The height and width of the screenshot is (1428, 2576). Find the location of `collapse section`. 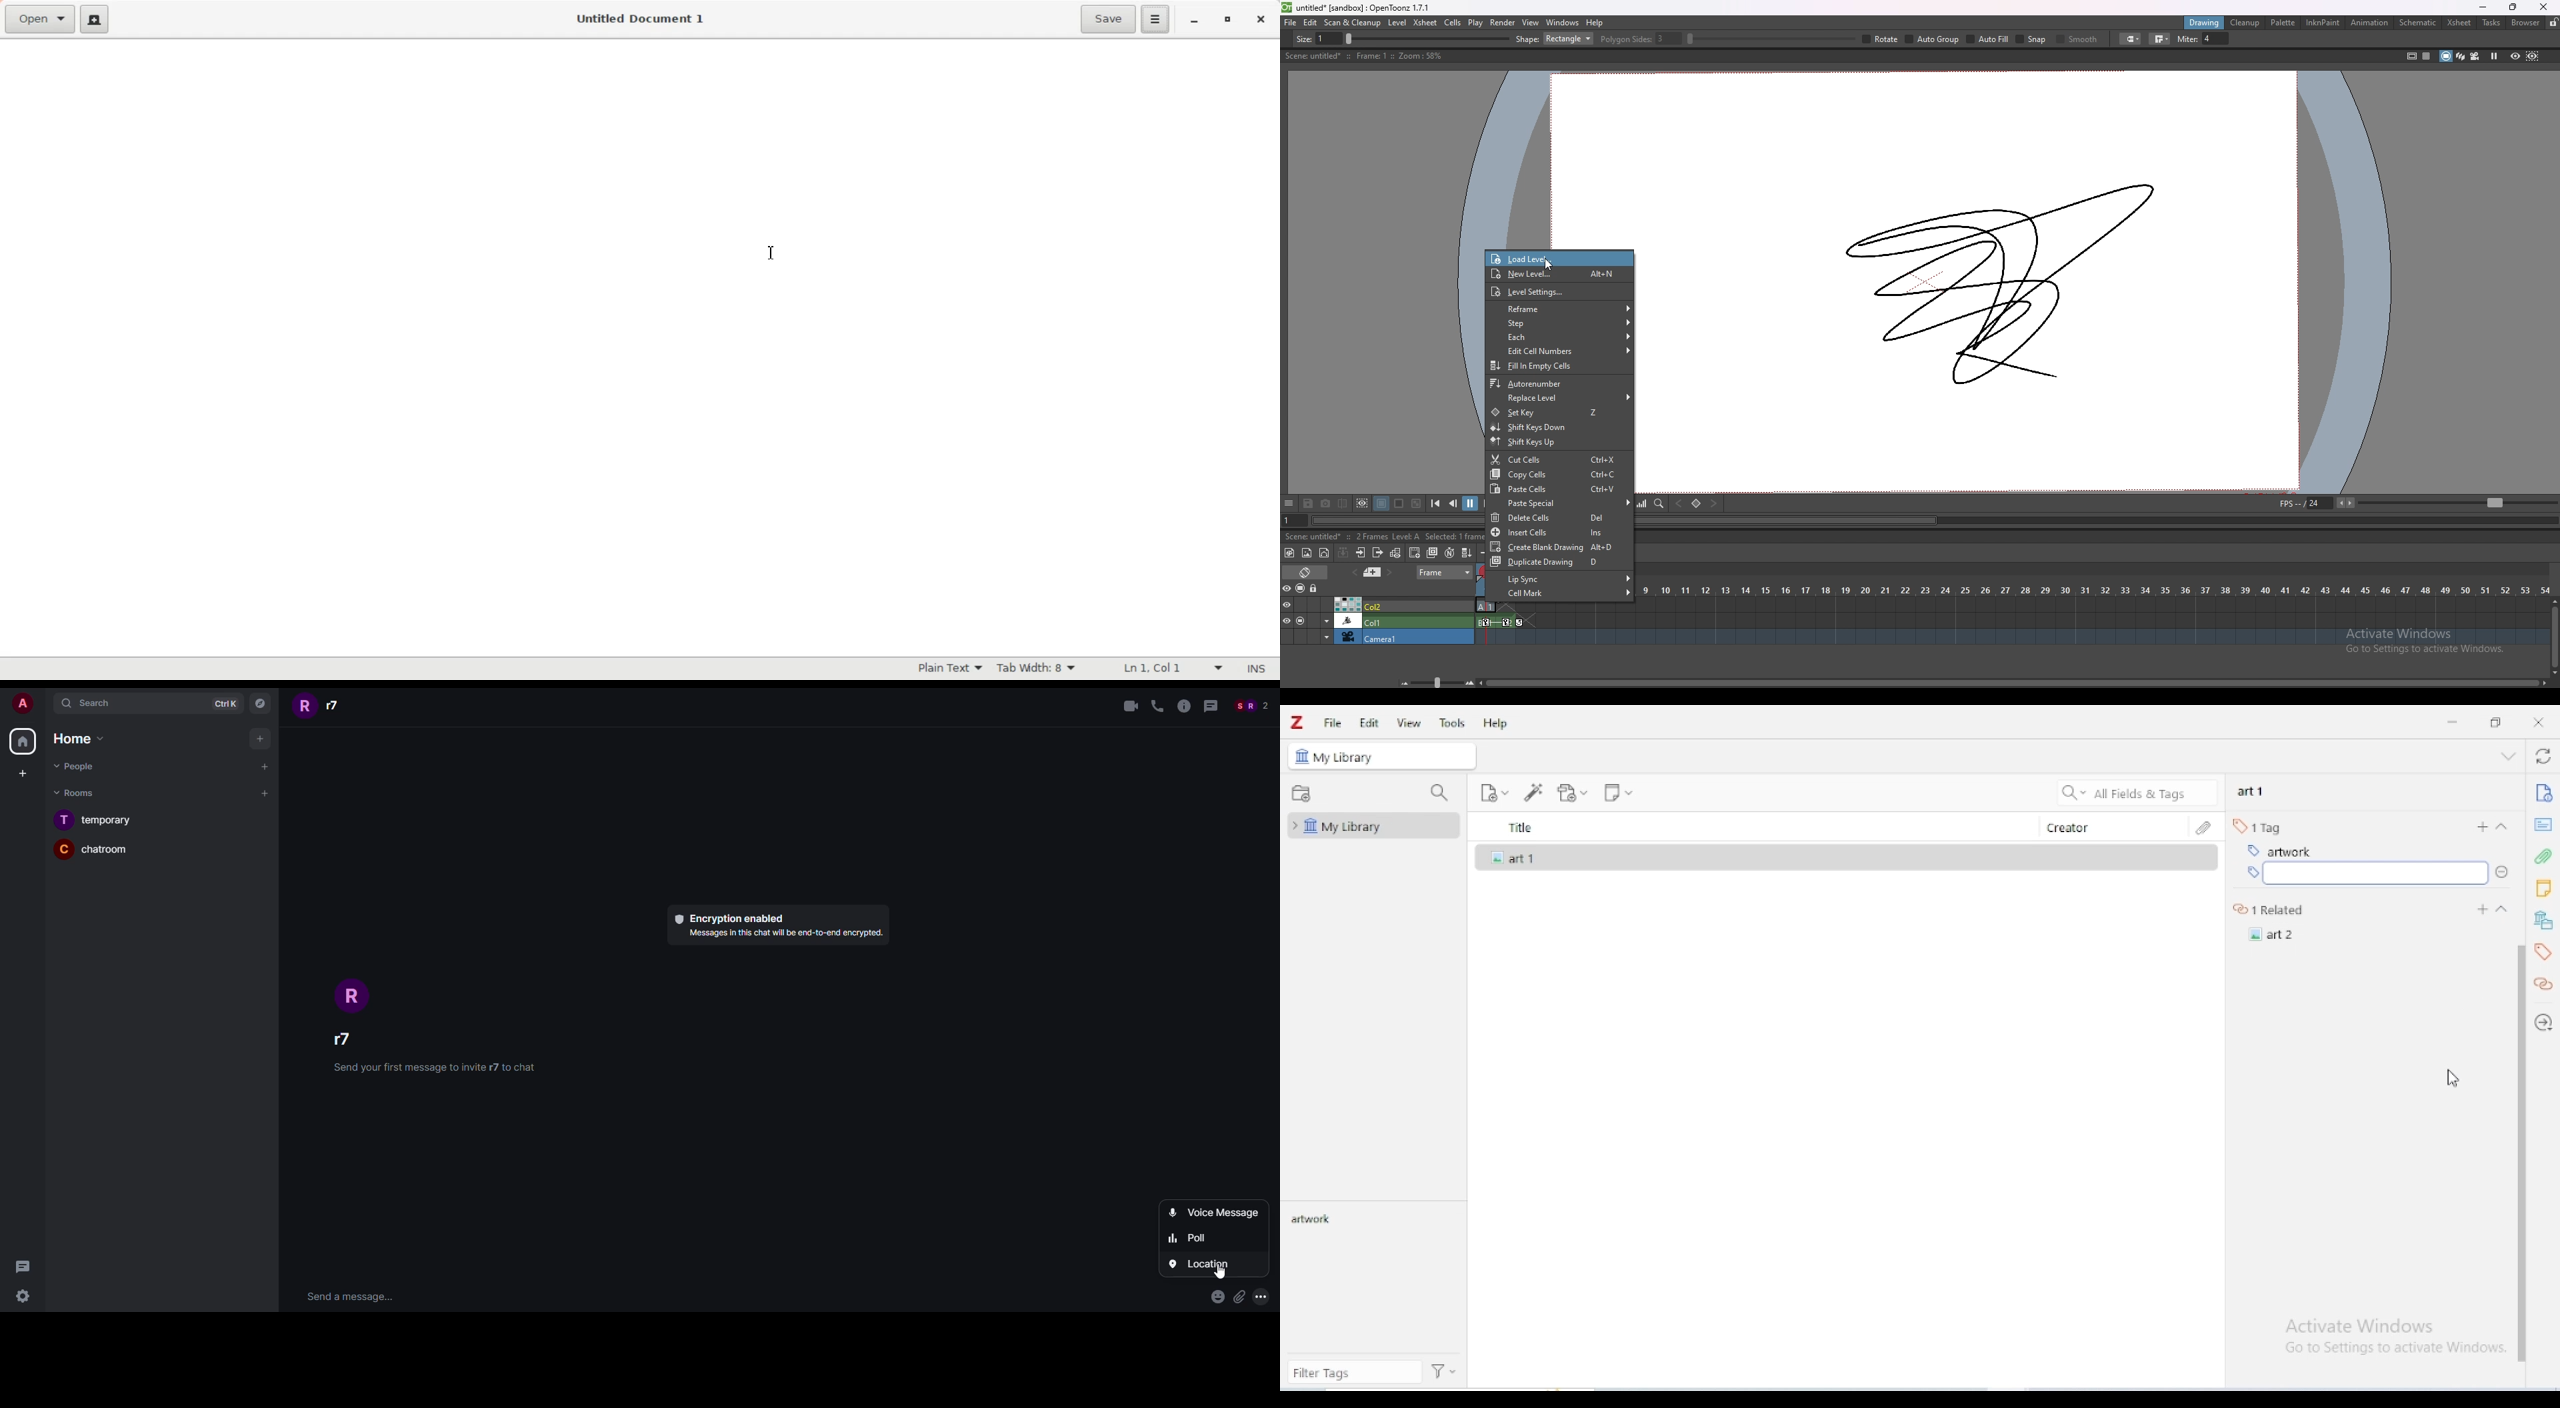

collapse section is located at coordinates (2501, 832).